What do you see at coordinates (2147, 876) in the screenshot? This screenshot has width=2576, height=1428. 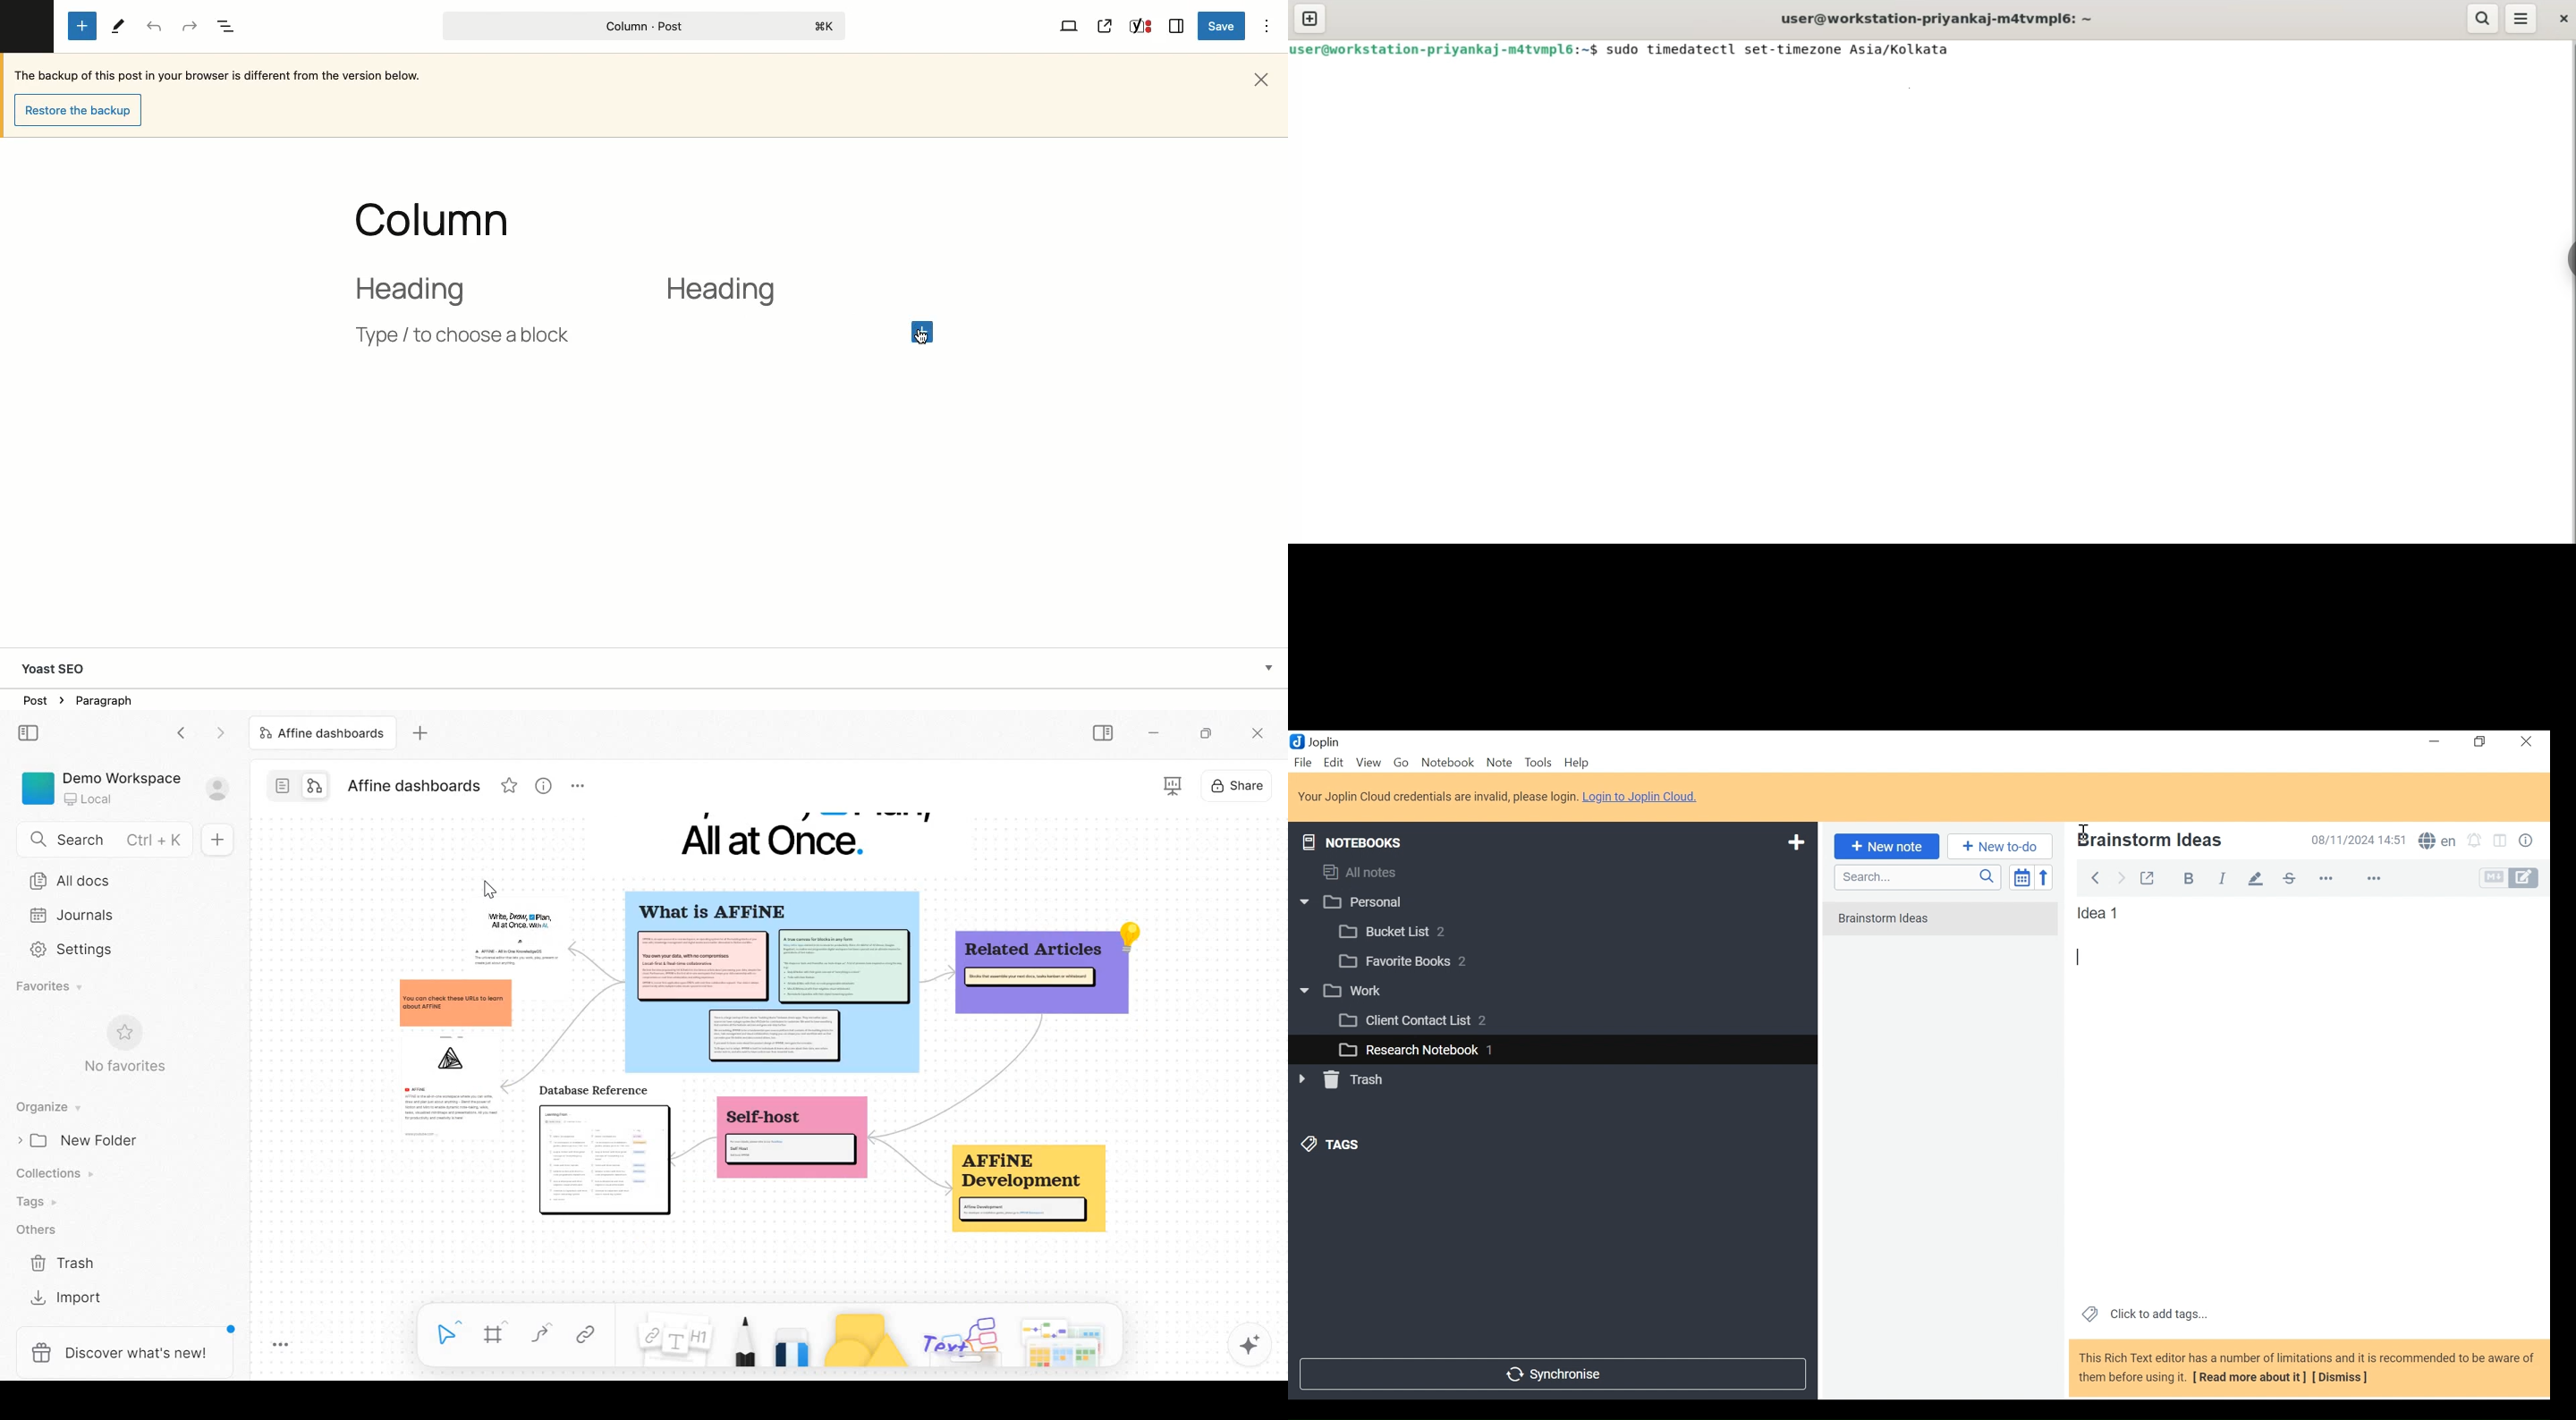 I see `Toggle external editing` at bounding box center [2147, 876].